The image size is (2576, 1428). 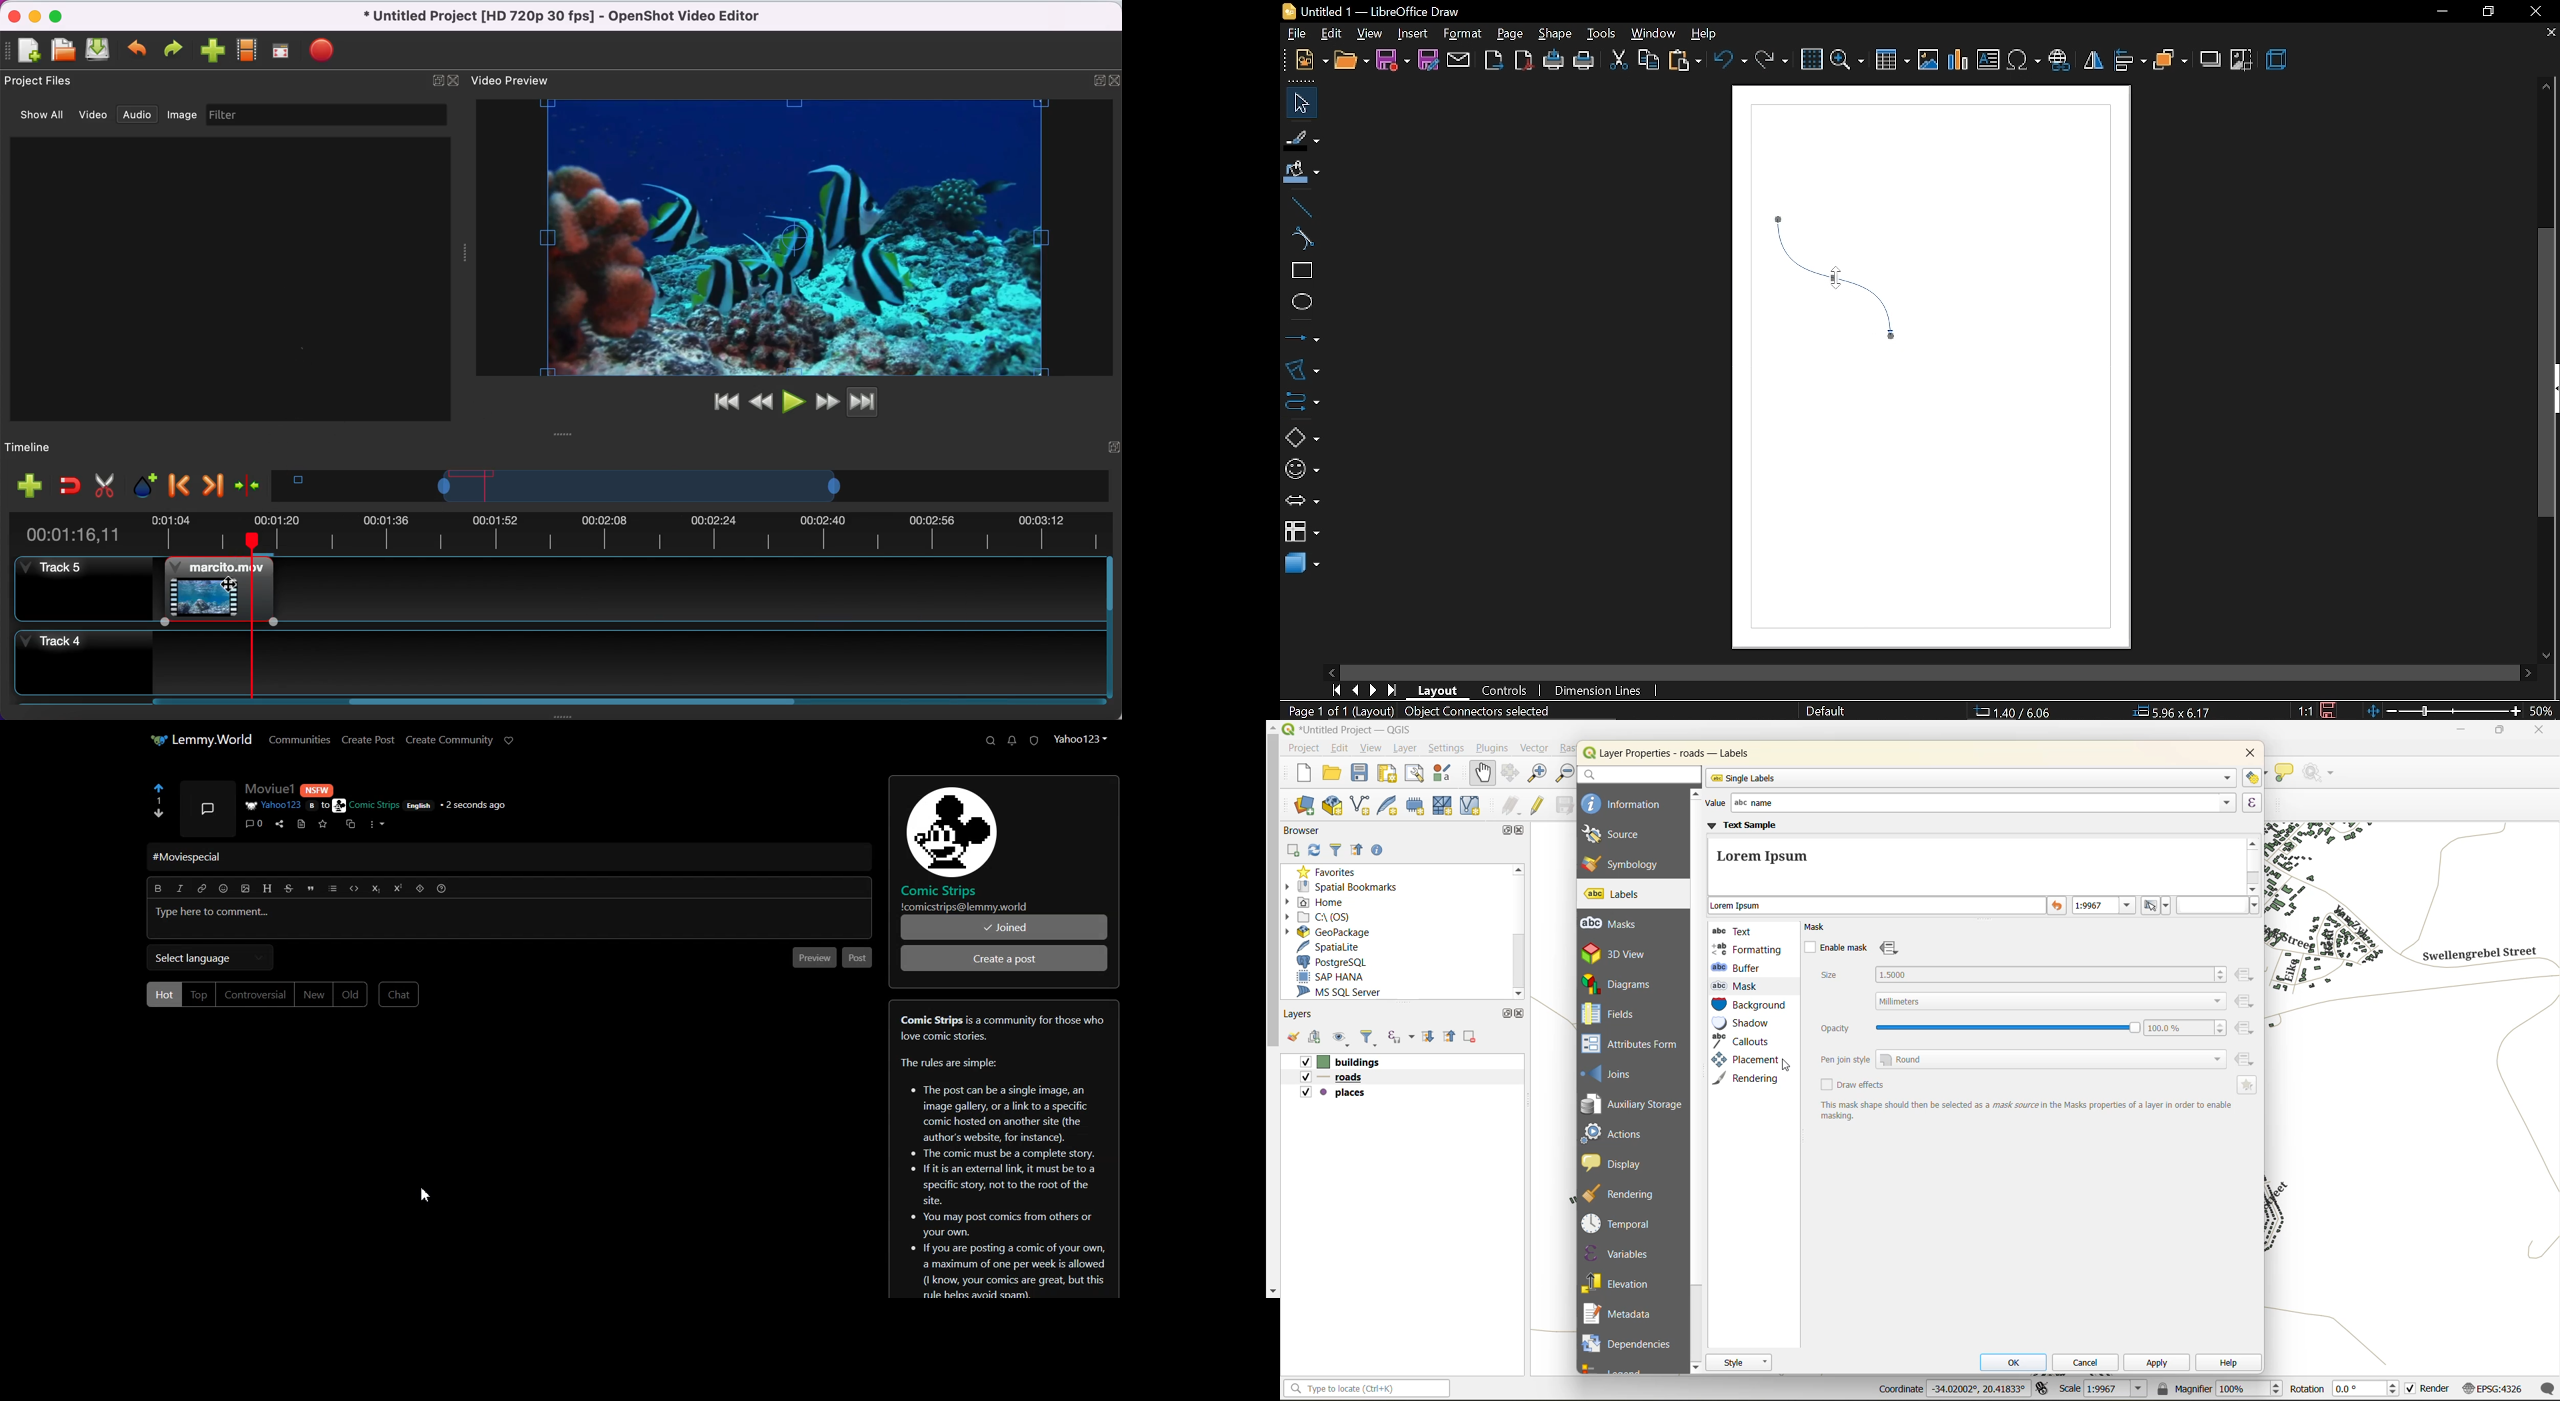 What do you see at coordinates (1739, 967) in the screenshot?
I see `buffer` at bounding box center [1739, 967].